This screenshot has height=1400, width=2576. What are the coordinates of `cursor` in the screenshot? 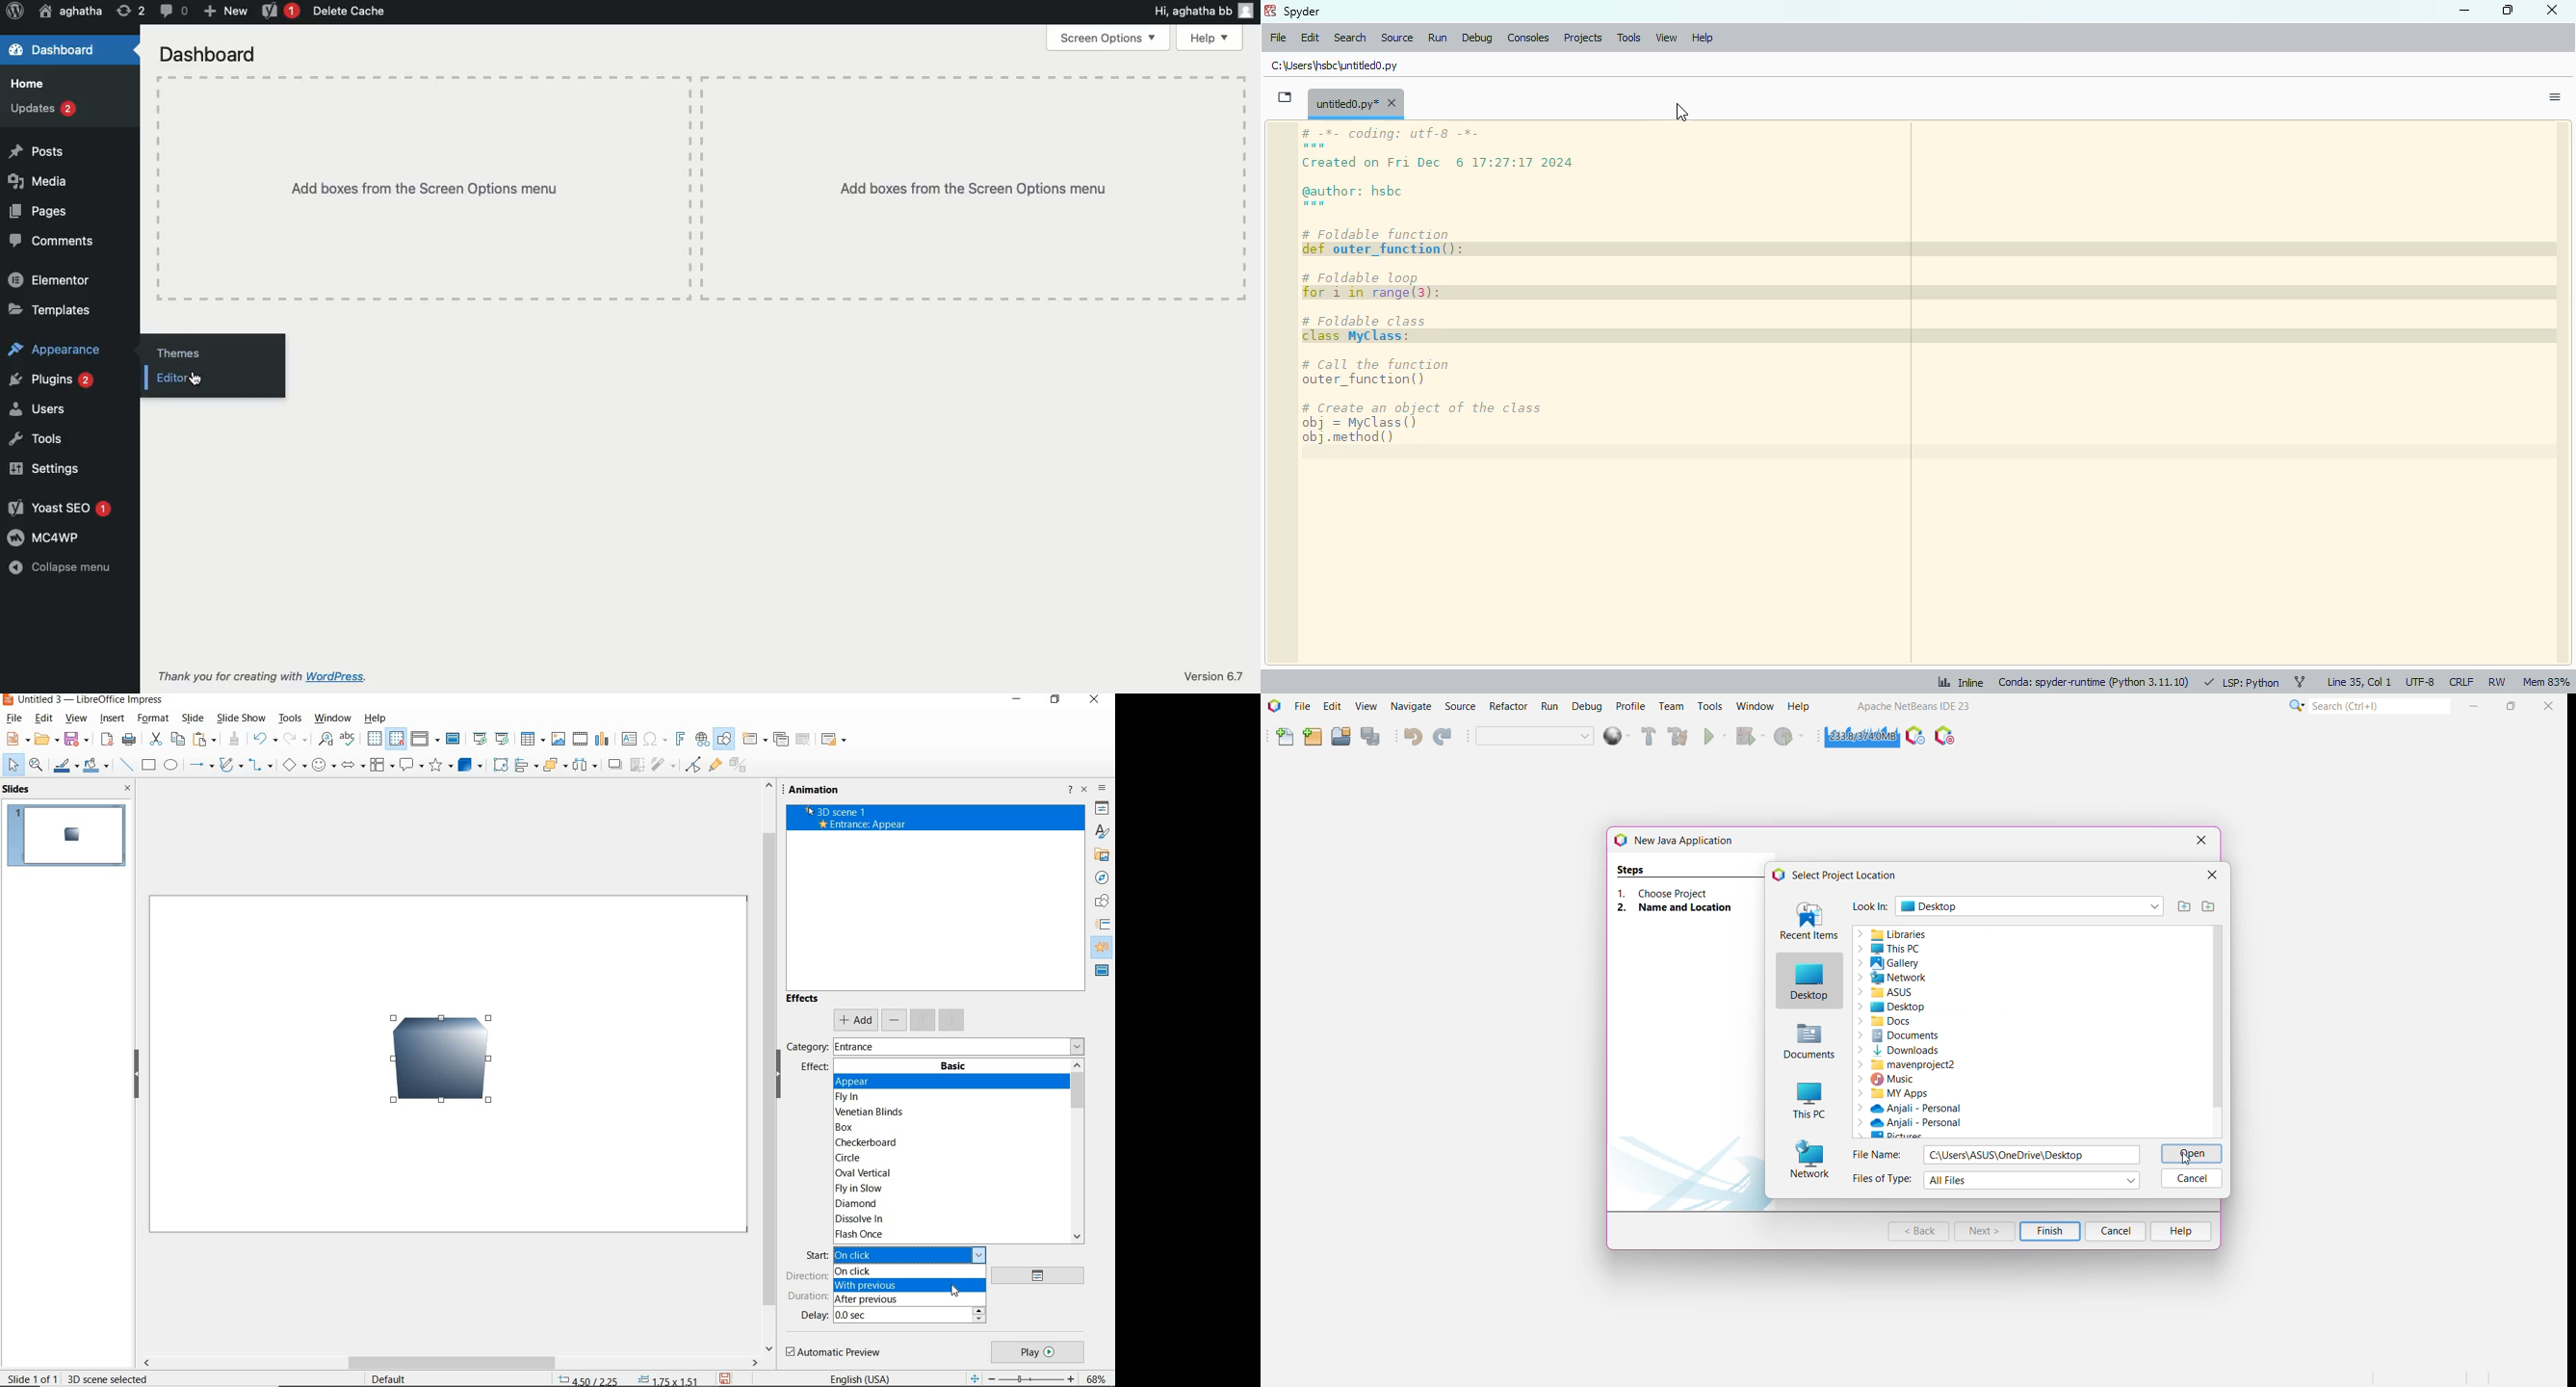 It's located at (956, 1291).